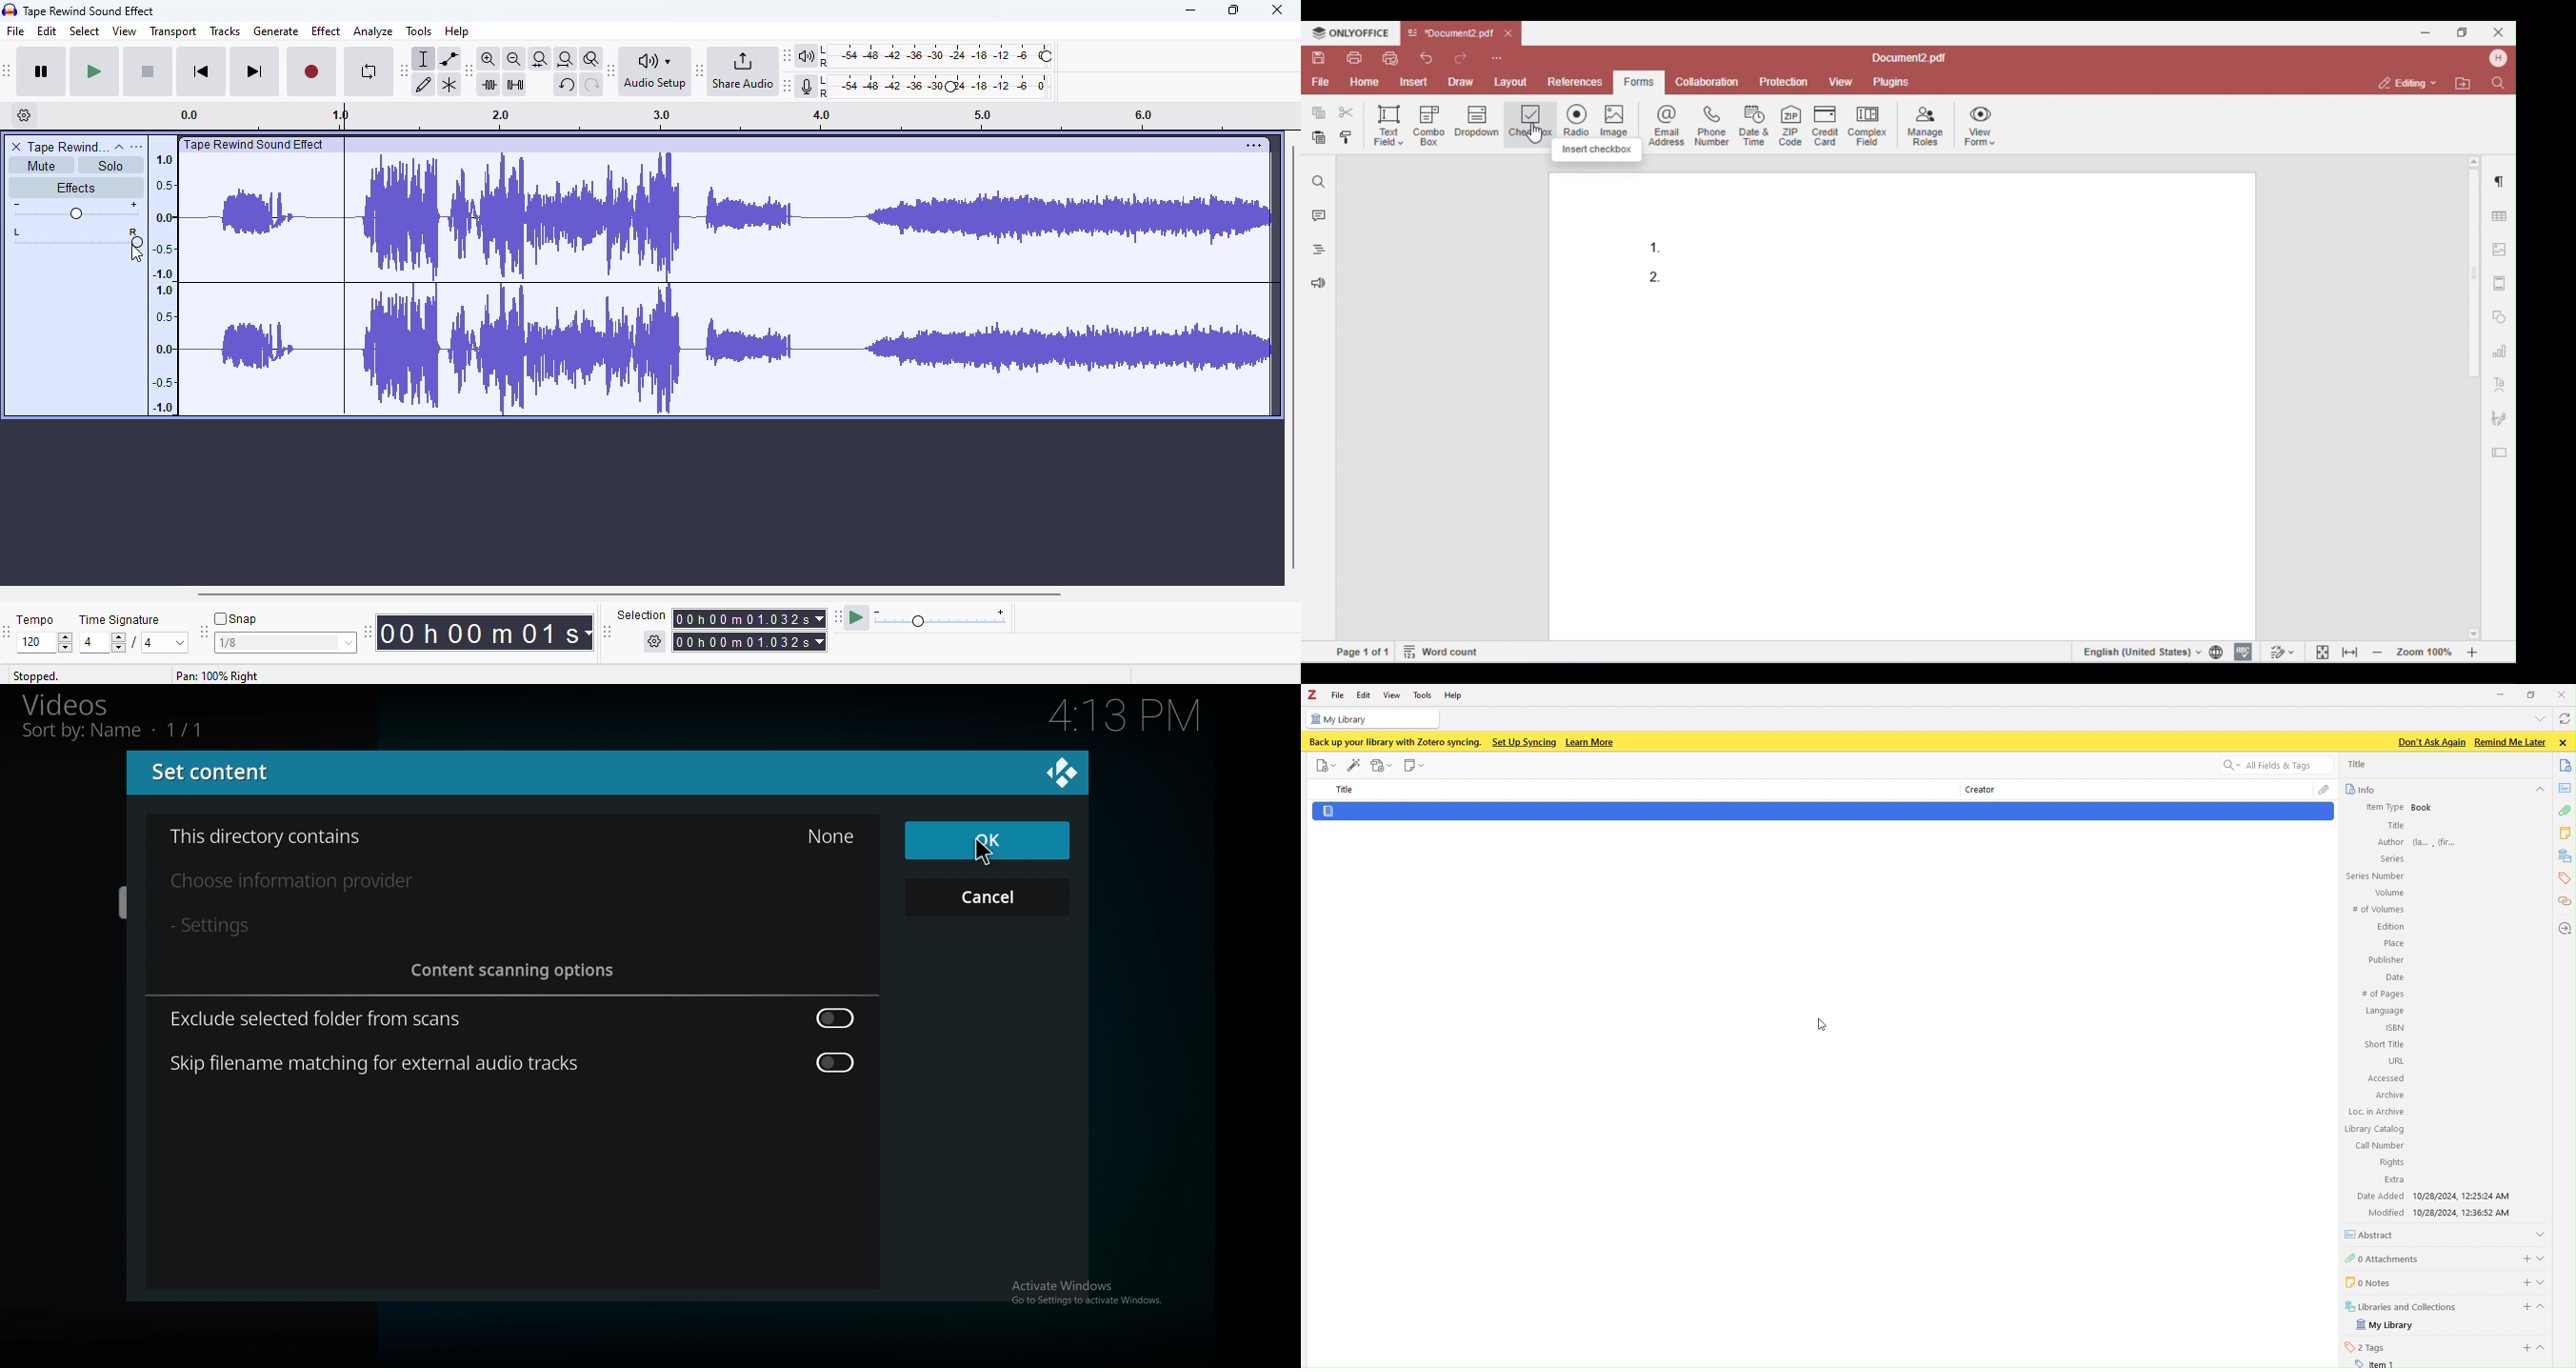  What do you see at coordinates (284, 643) in the screenshot?
I see `1/8` at bounding box center [284, 643].